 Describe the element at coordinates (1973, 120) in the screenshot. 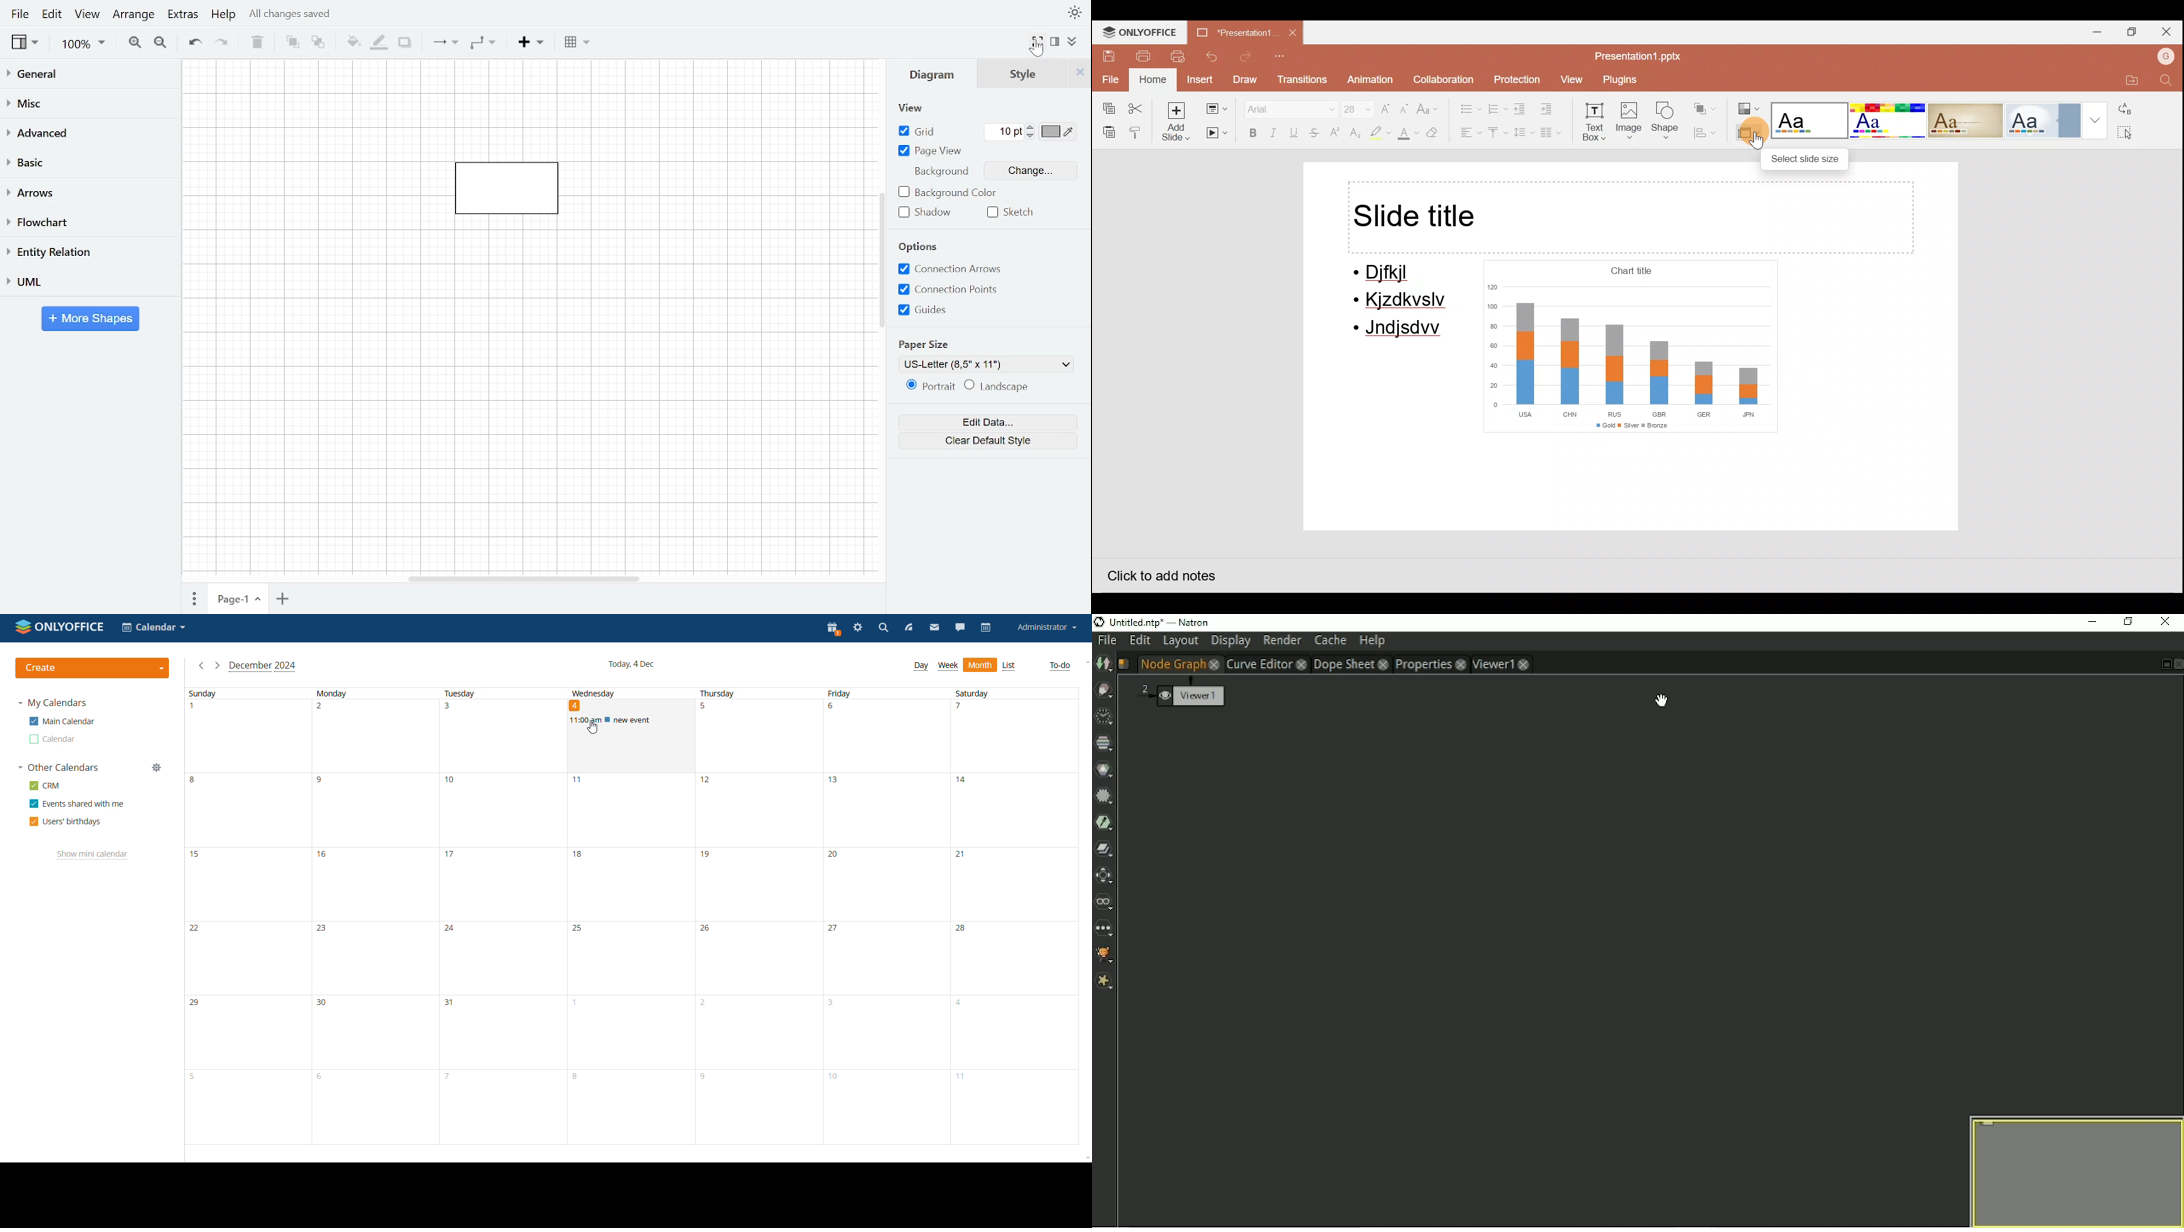

I see `Theme 3` at that location.